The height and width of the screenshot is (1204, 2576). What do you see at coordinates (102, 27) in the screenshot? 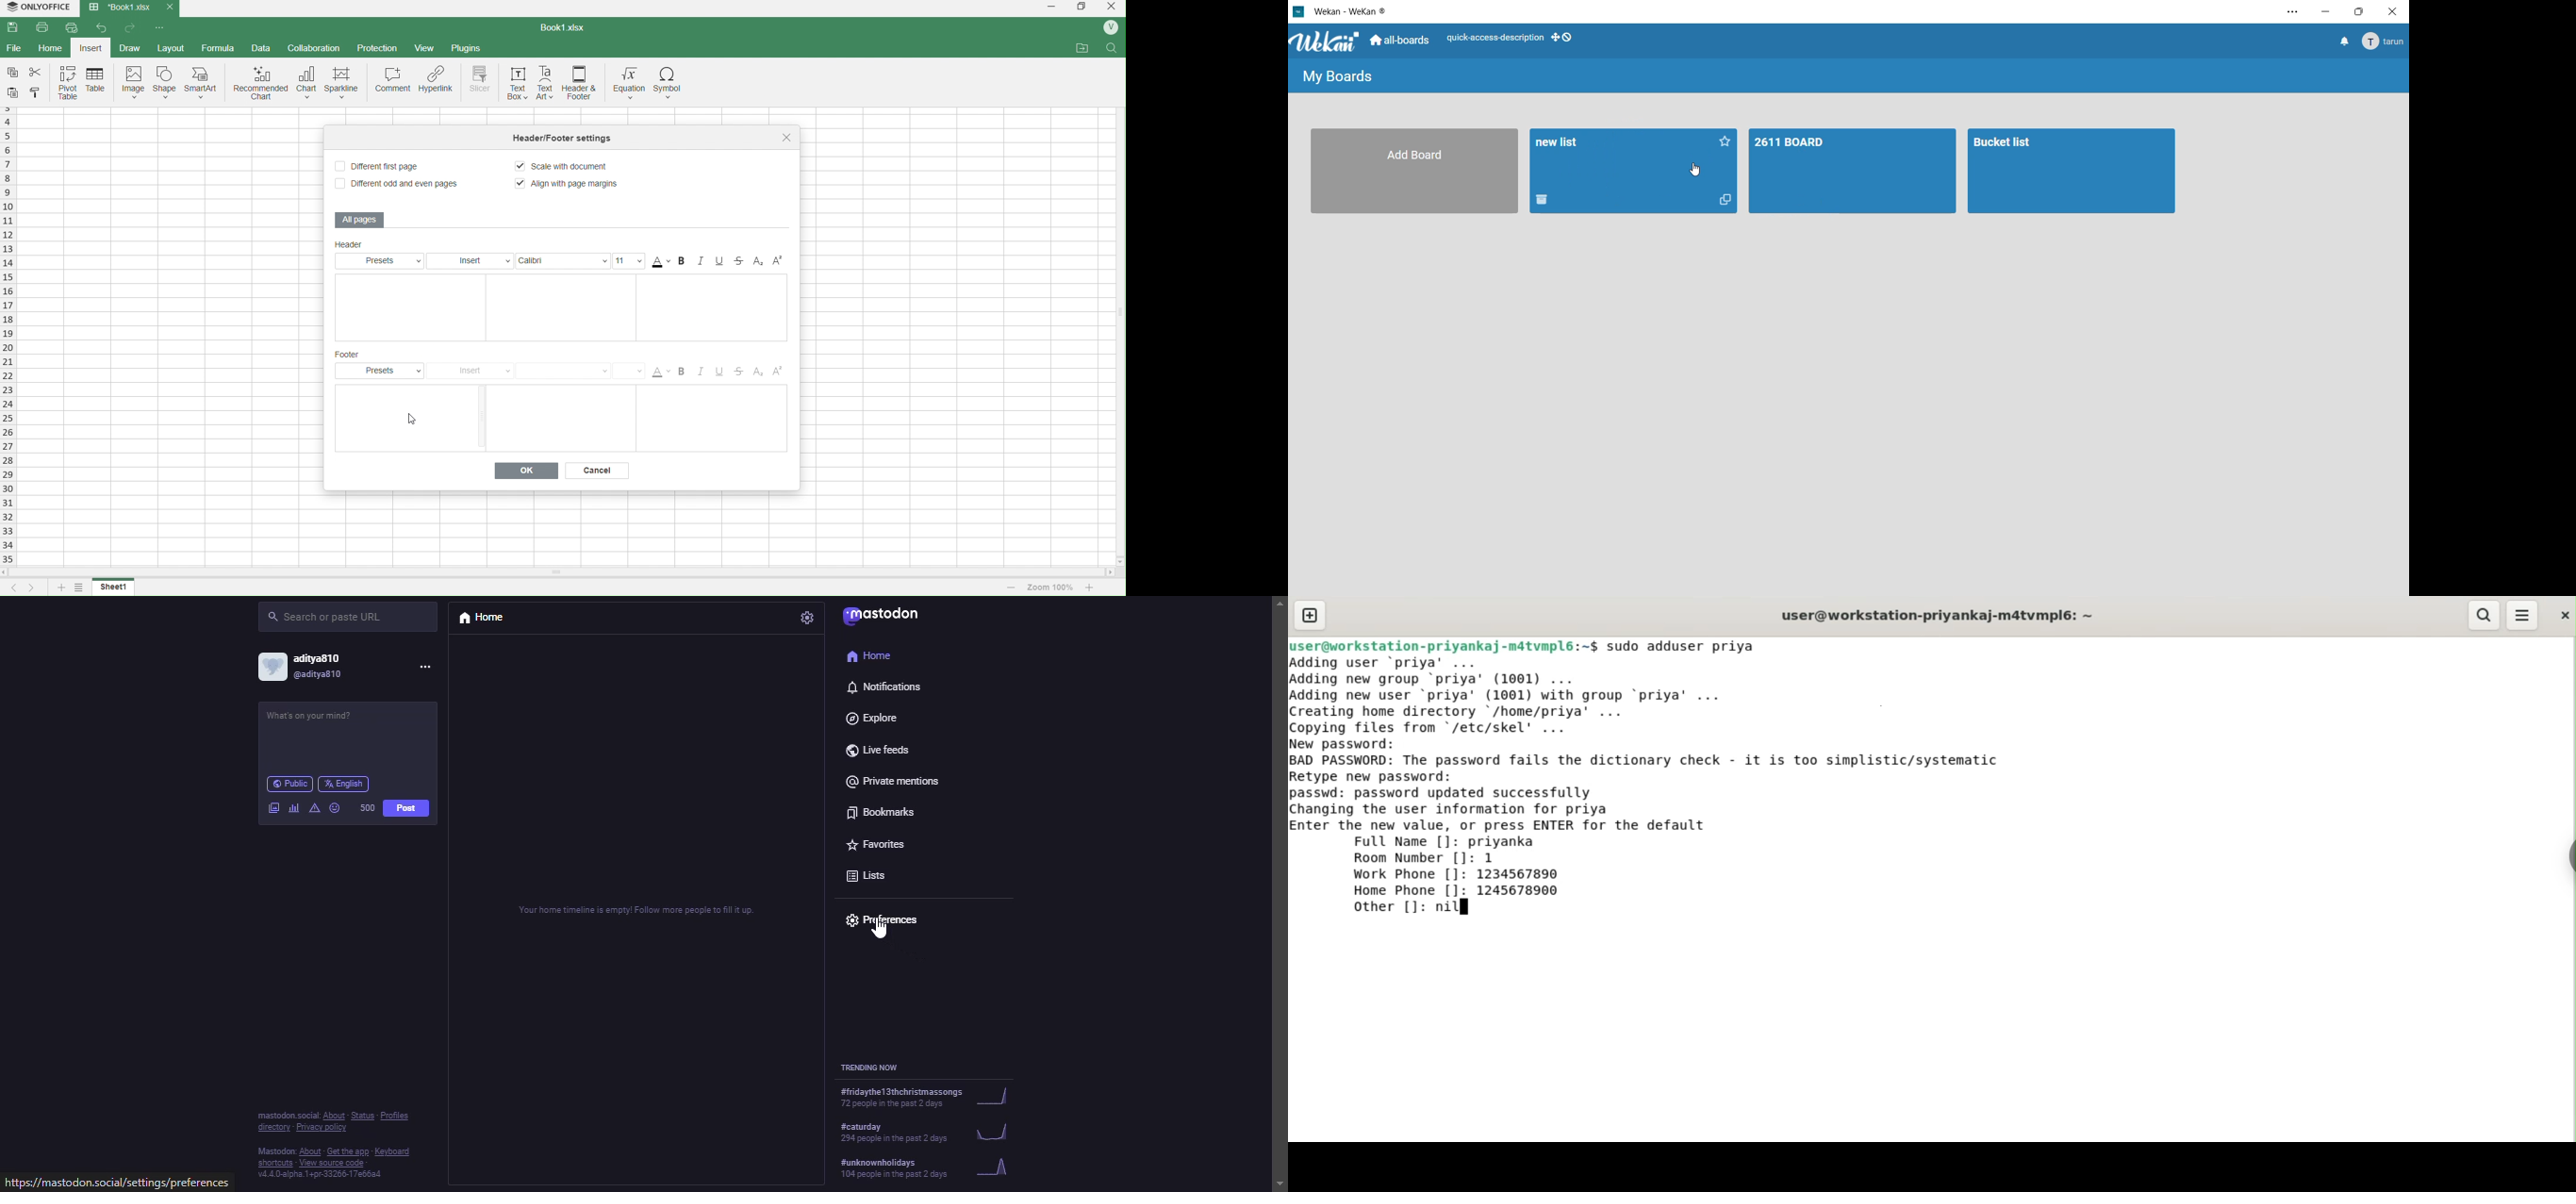
I see `back` at bounding box center [102, 27].